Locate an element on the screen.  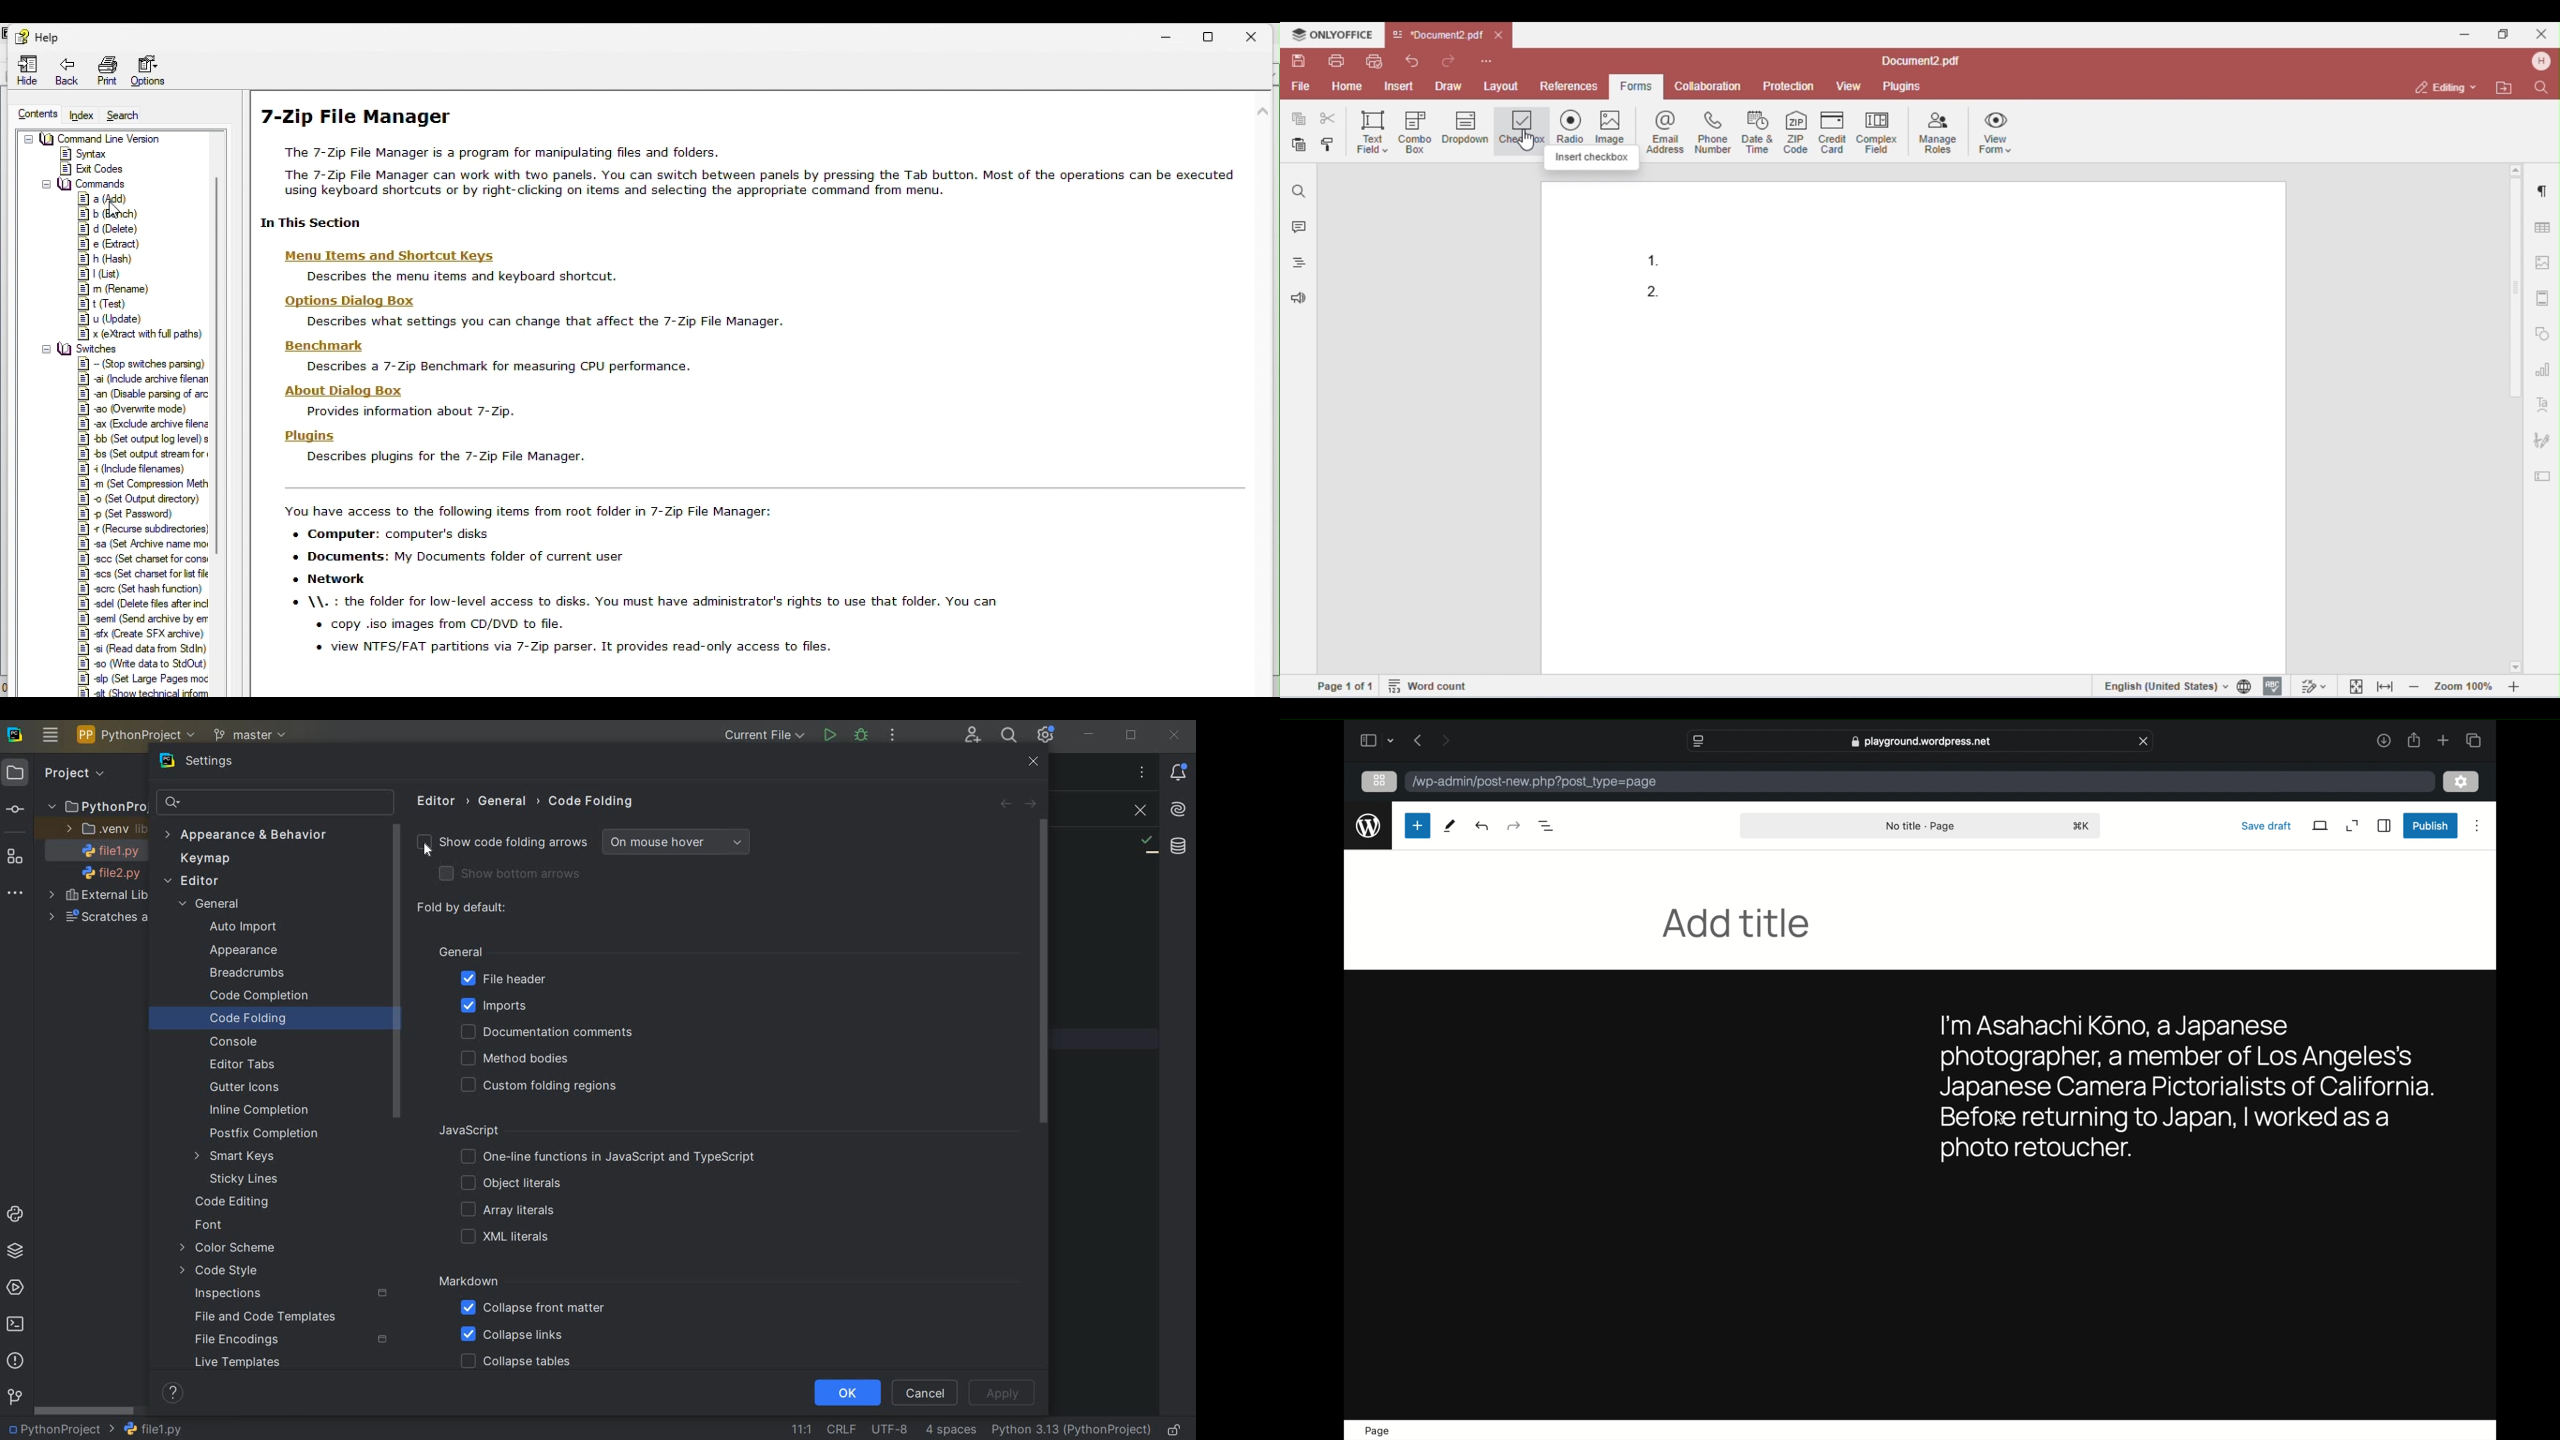
-ao is located at coordinates (144, 409).